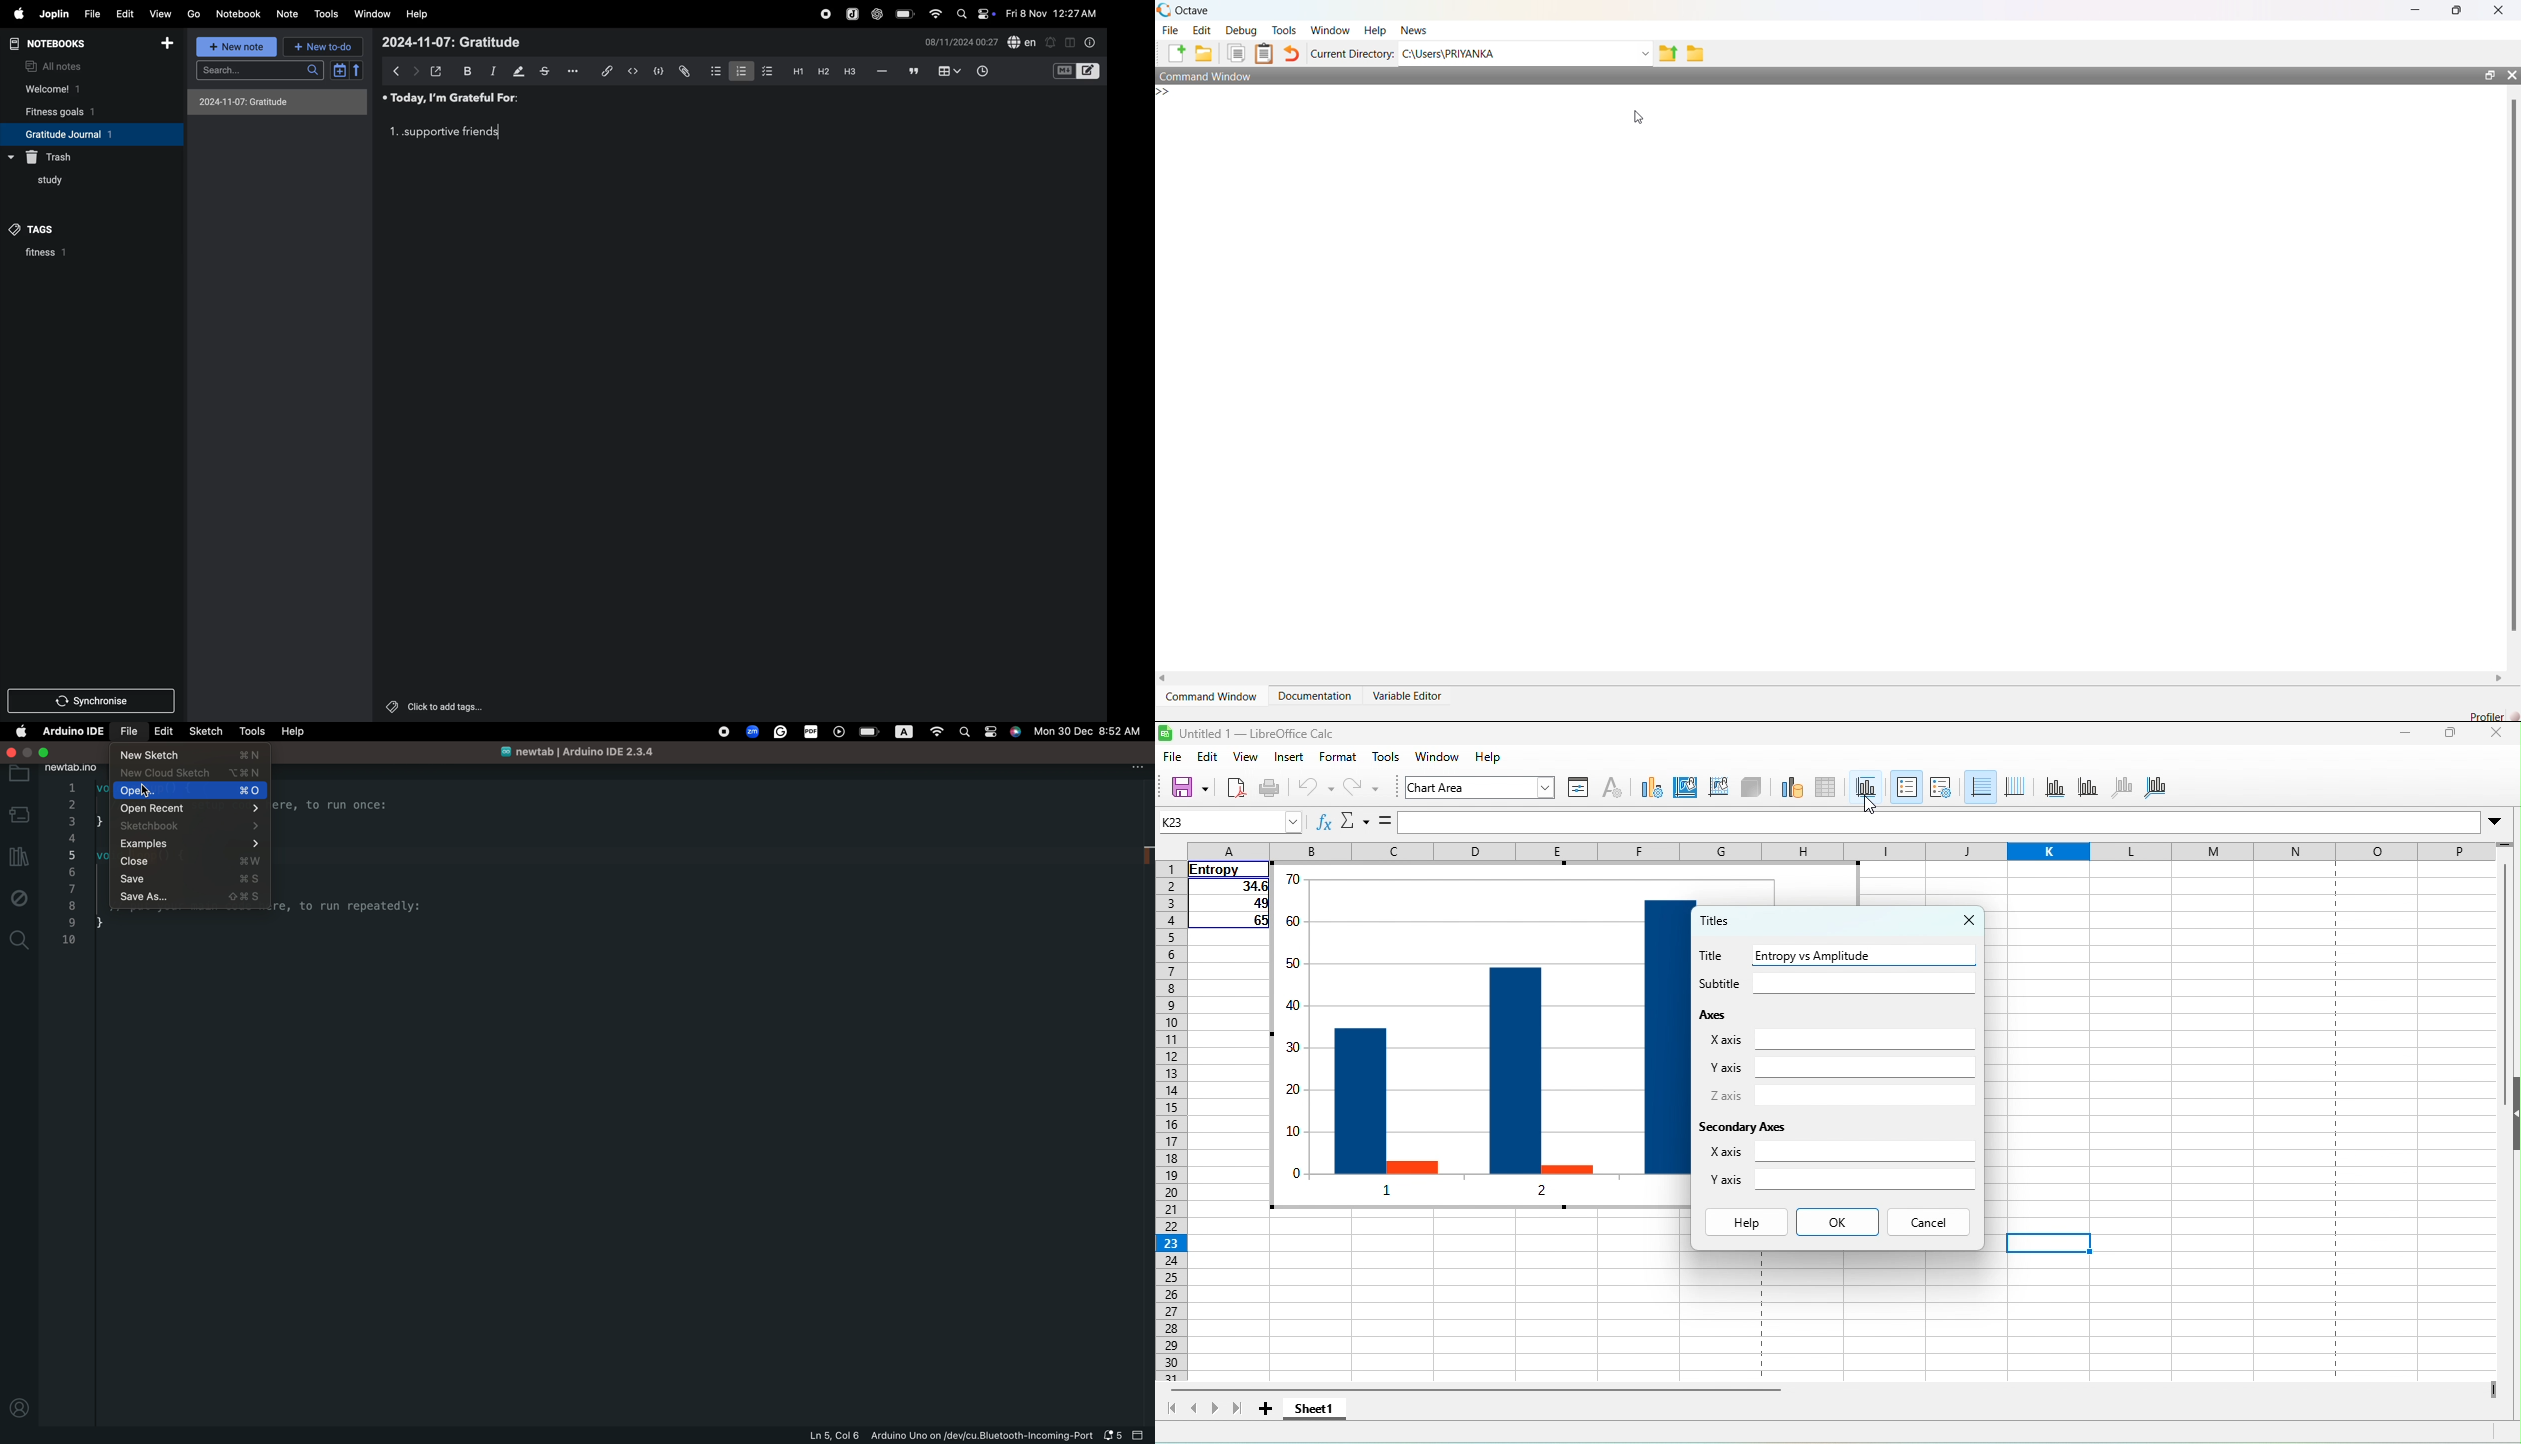  I want to click on secondary axes, so click(1772, 1125).